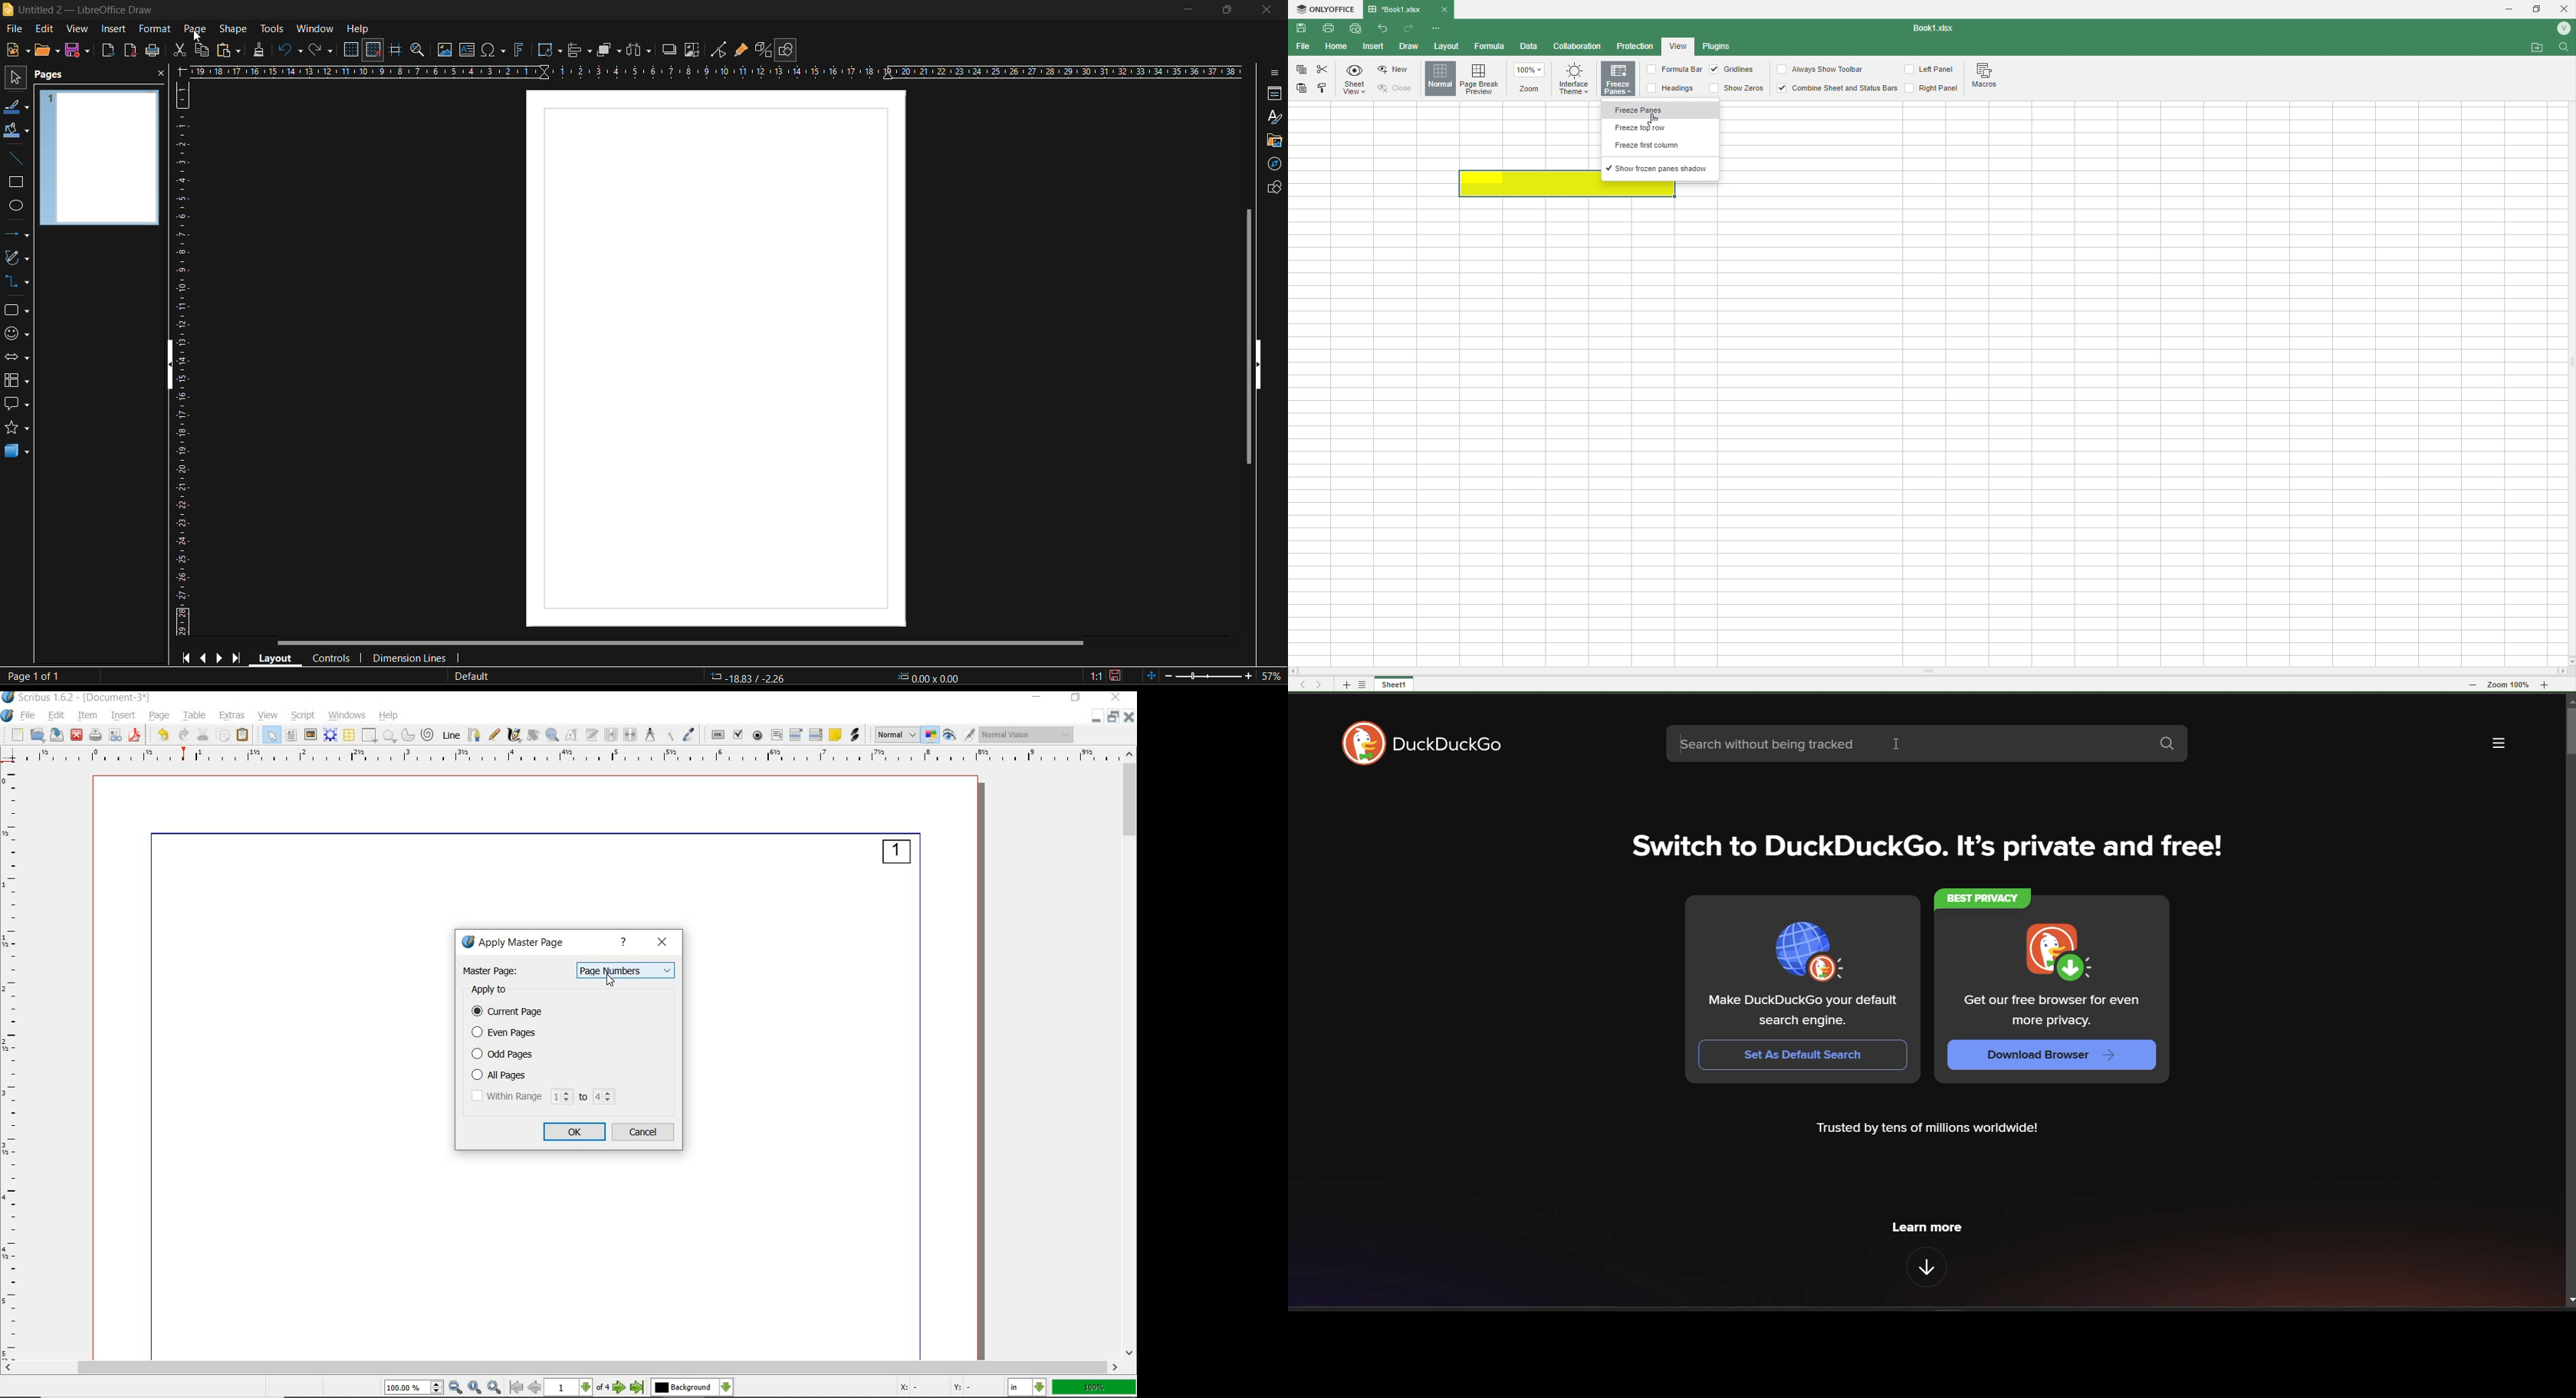 The image size is (2576, 1400). Describe the element at coordinates (15, 406) in the screenshot. I see `callout shapes` at that location.